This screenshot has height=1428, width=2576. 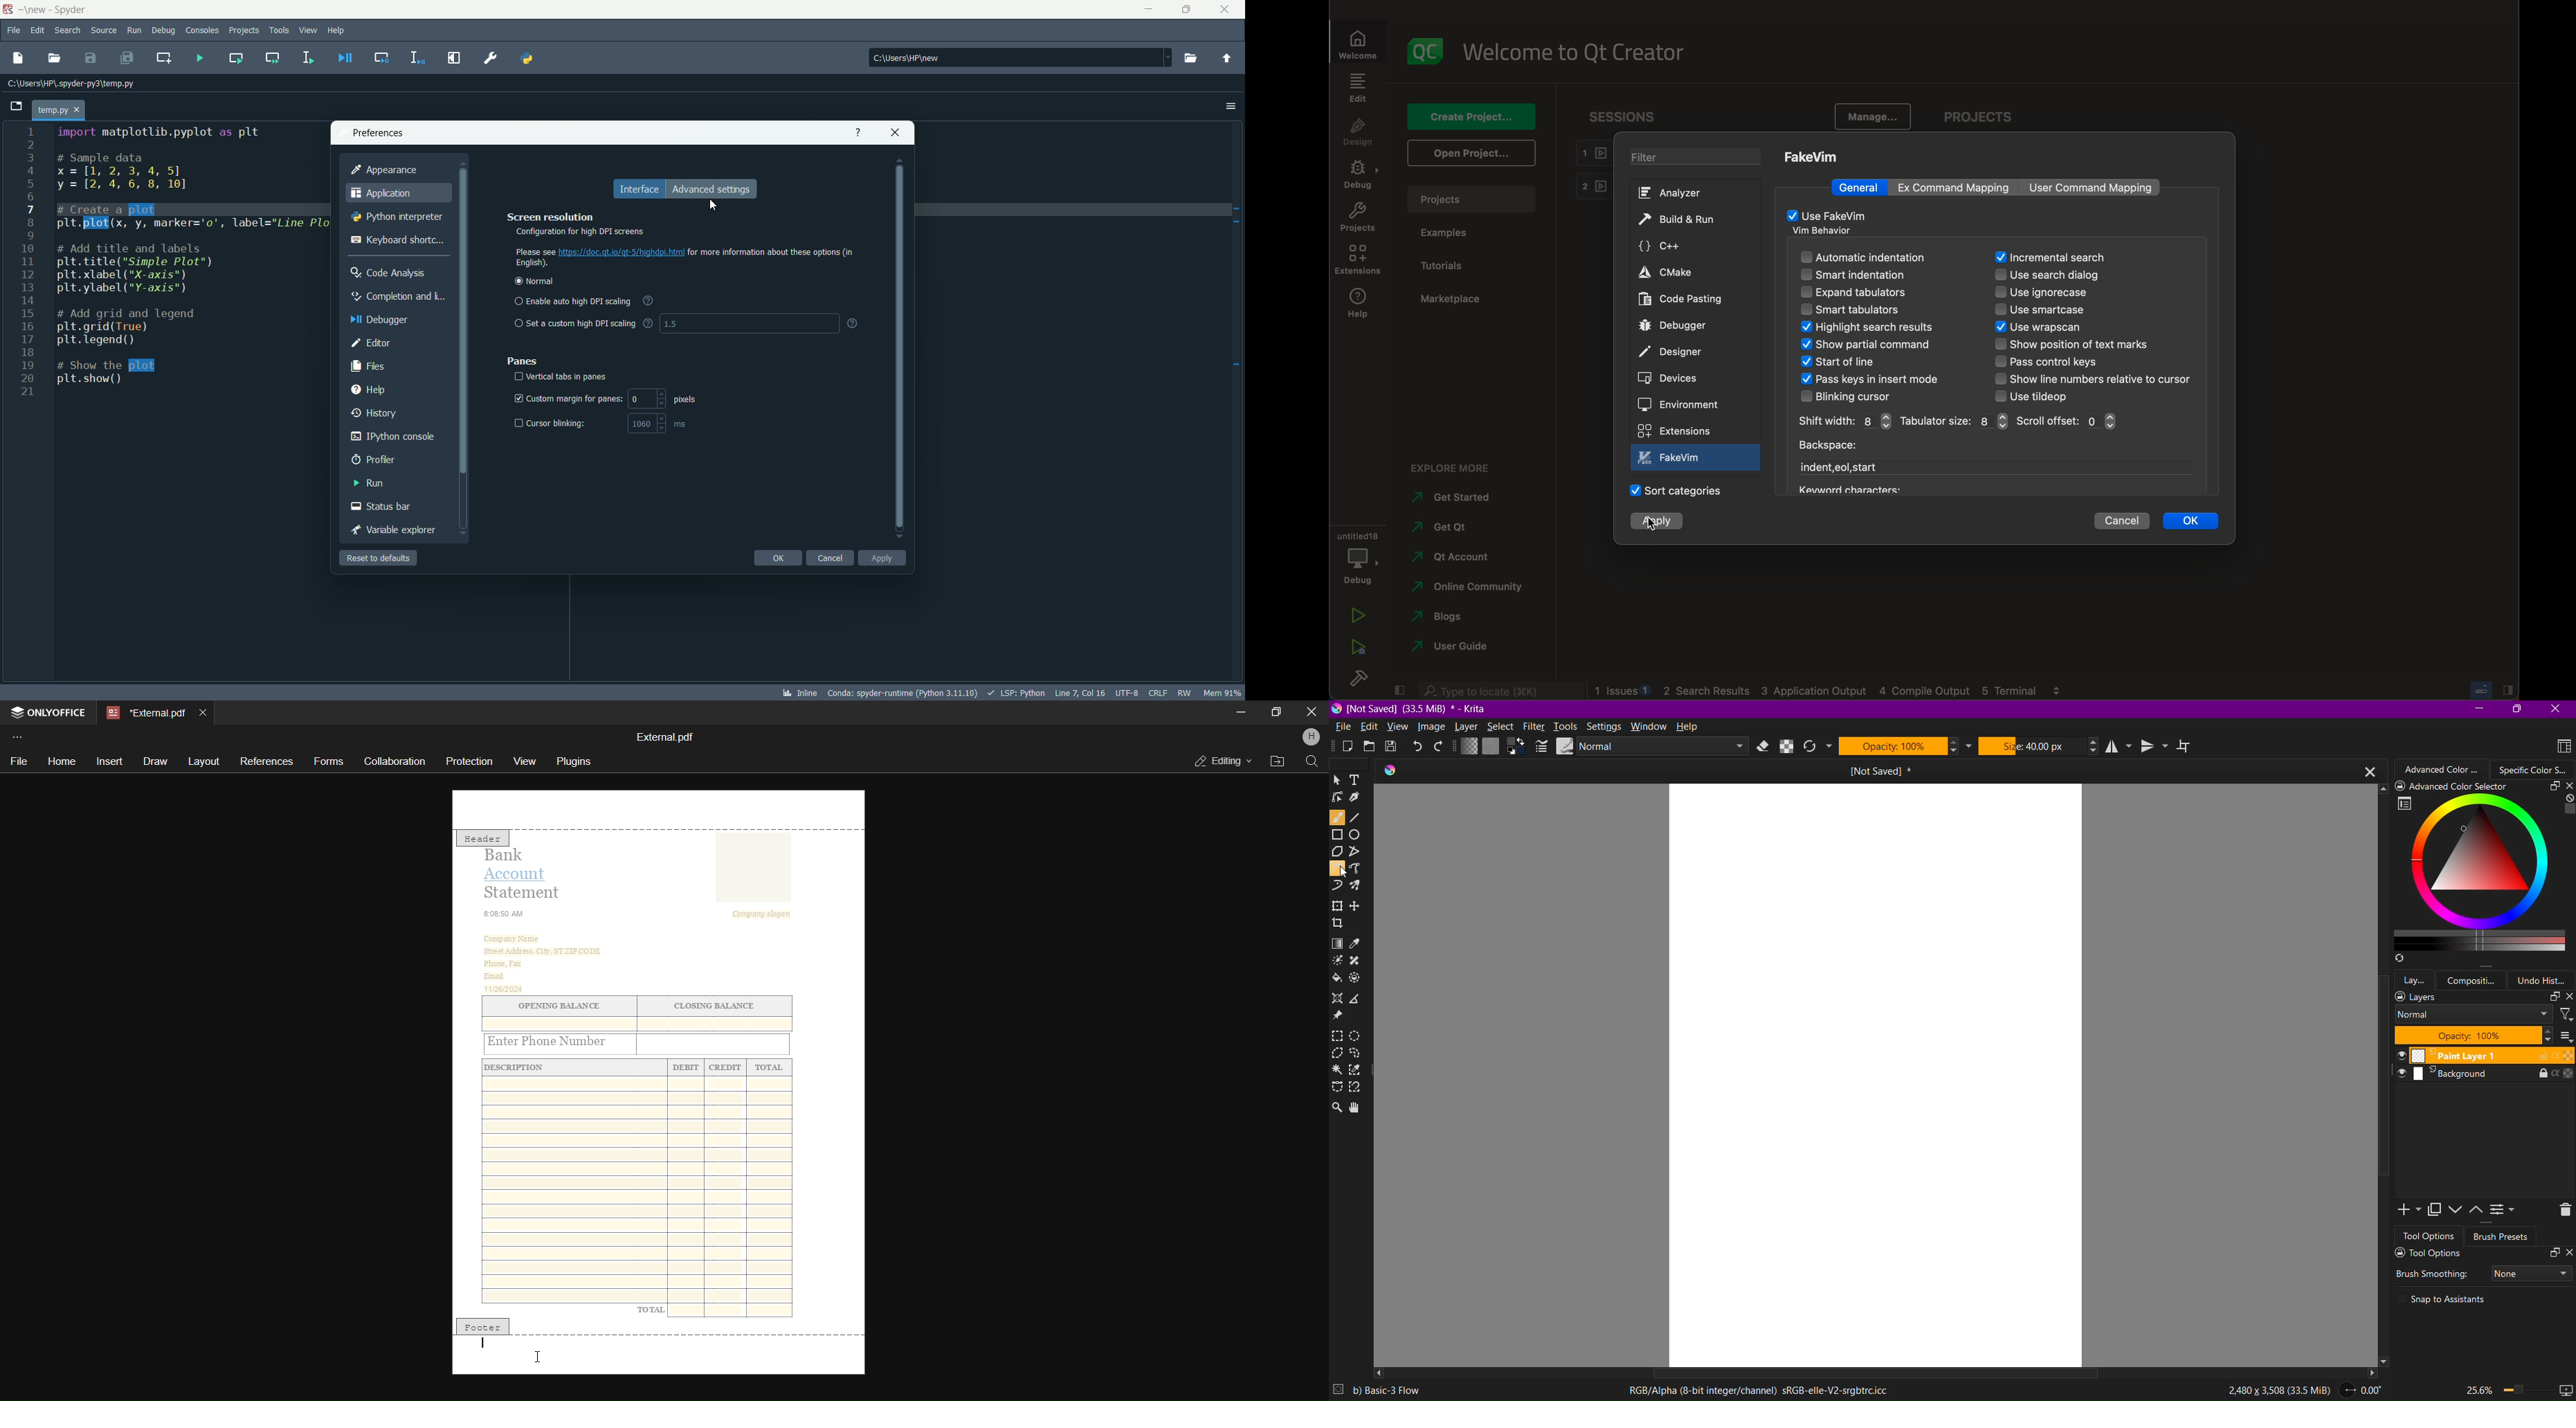 What do you see at coordinates (2056, 363) in the screenshot?
I see `control keys` at bounding box center [2056, 363].